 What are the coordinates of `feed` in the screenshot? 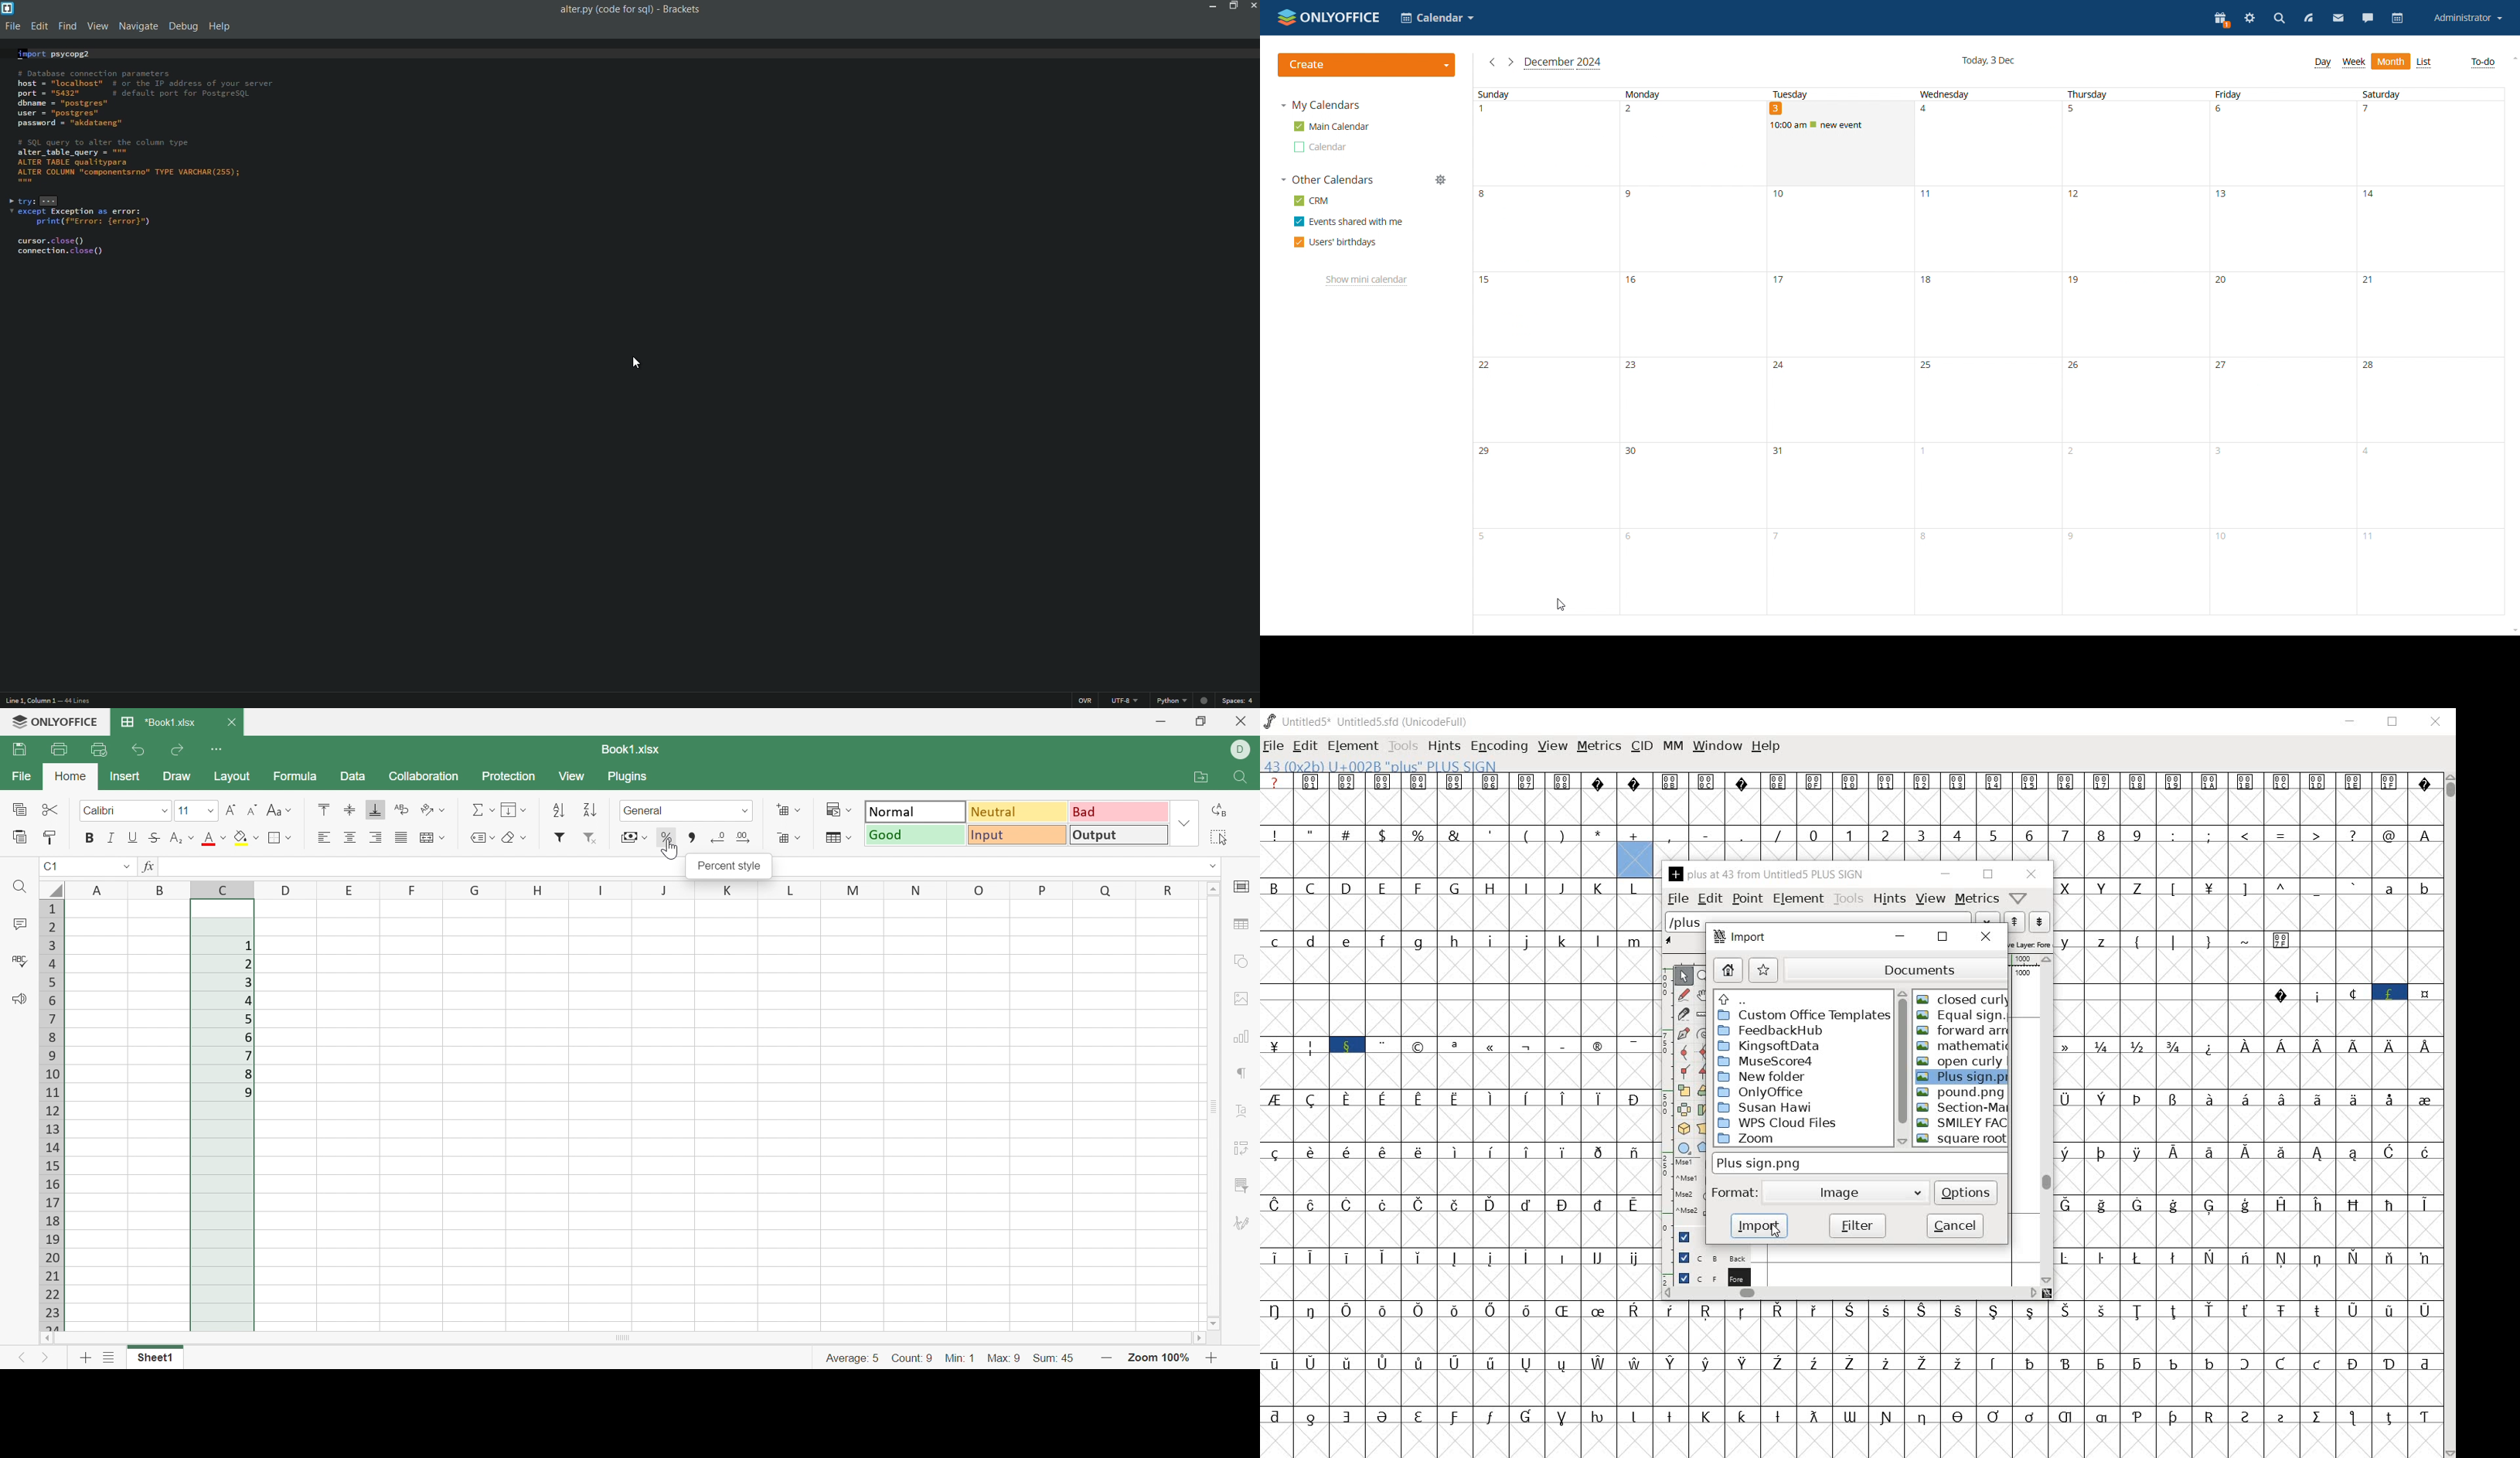 It's located at (2308, 18).